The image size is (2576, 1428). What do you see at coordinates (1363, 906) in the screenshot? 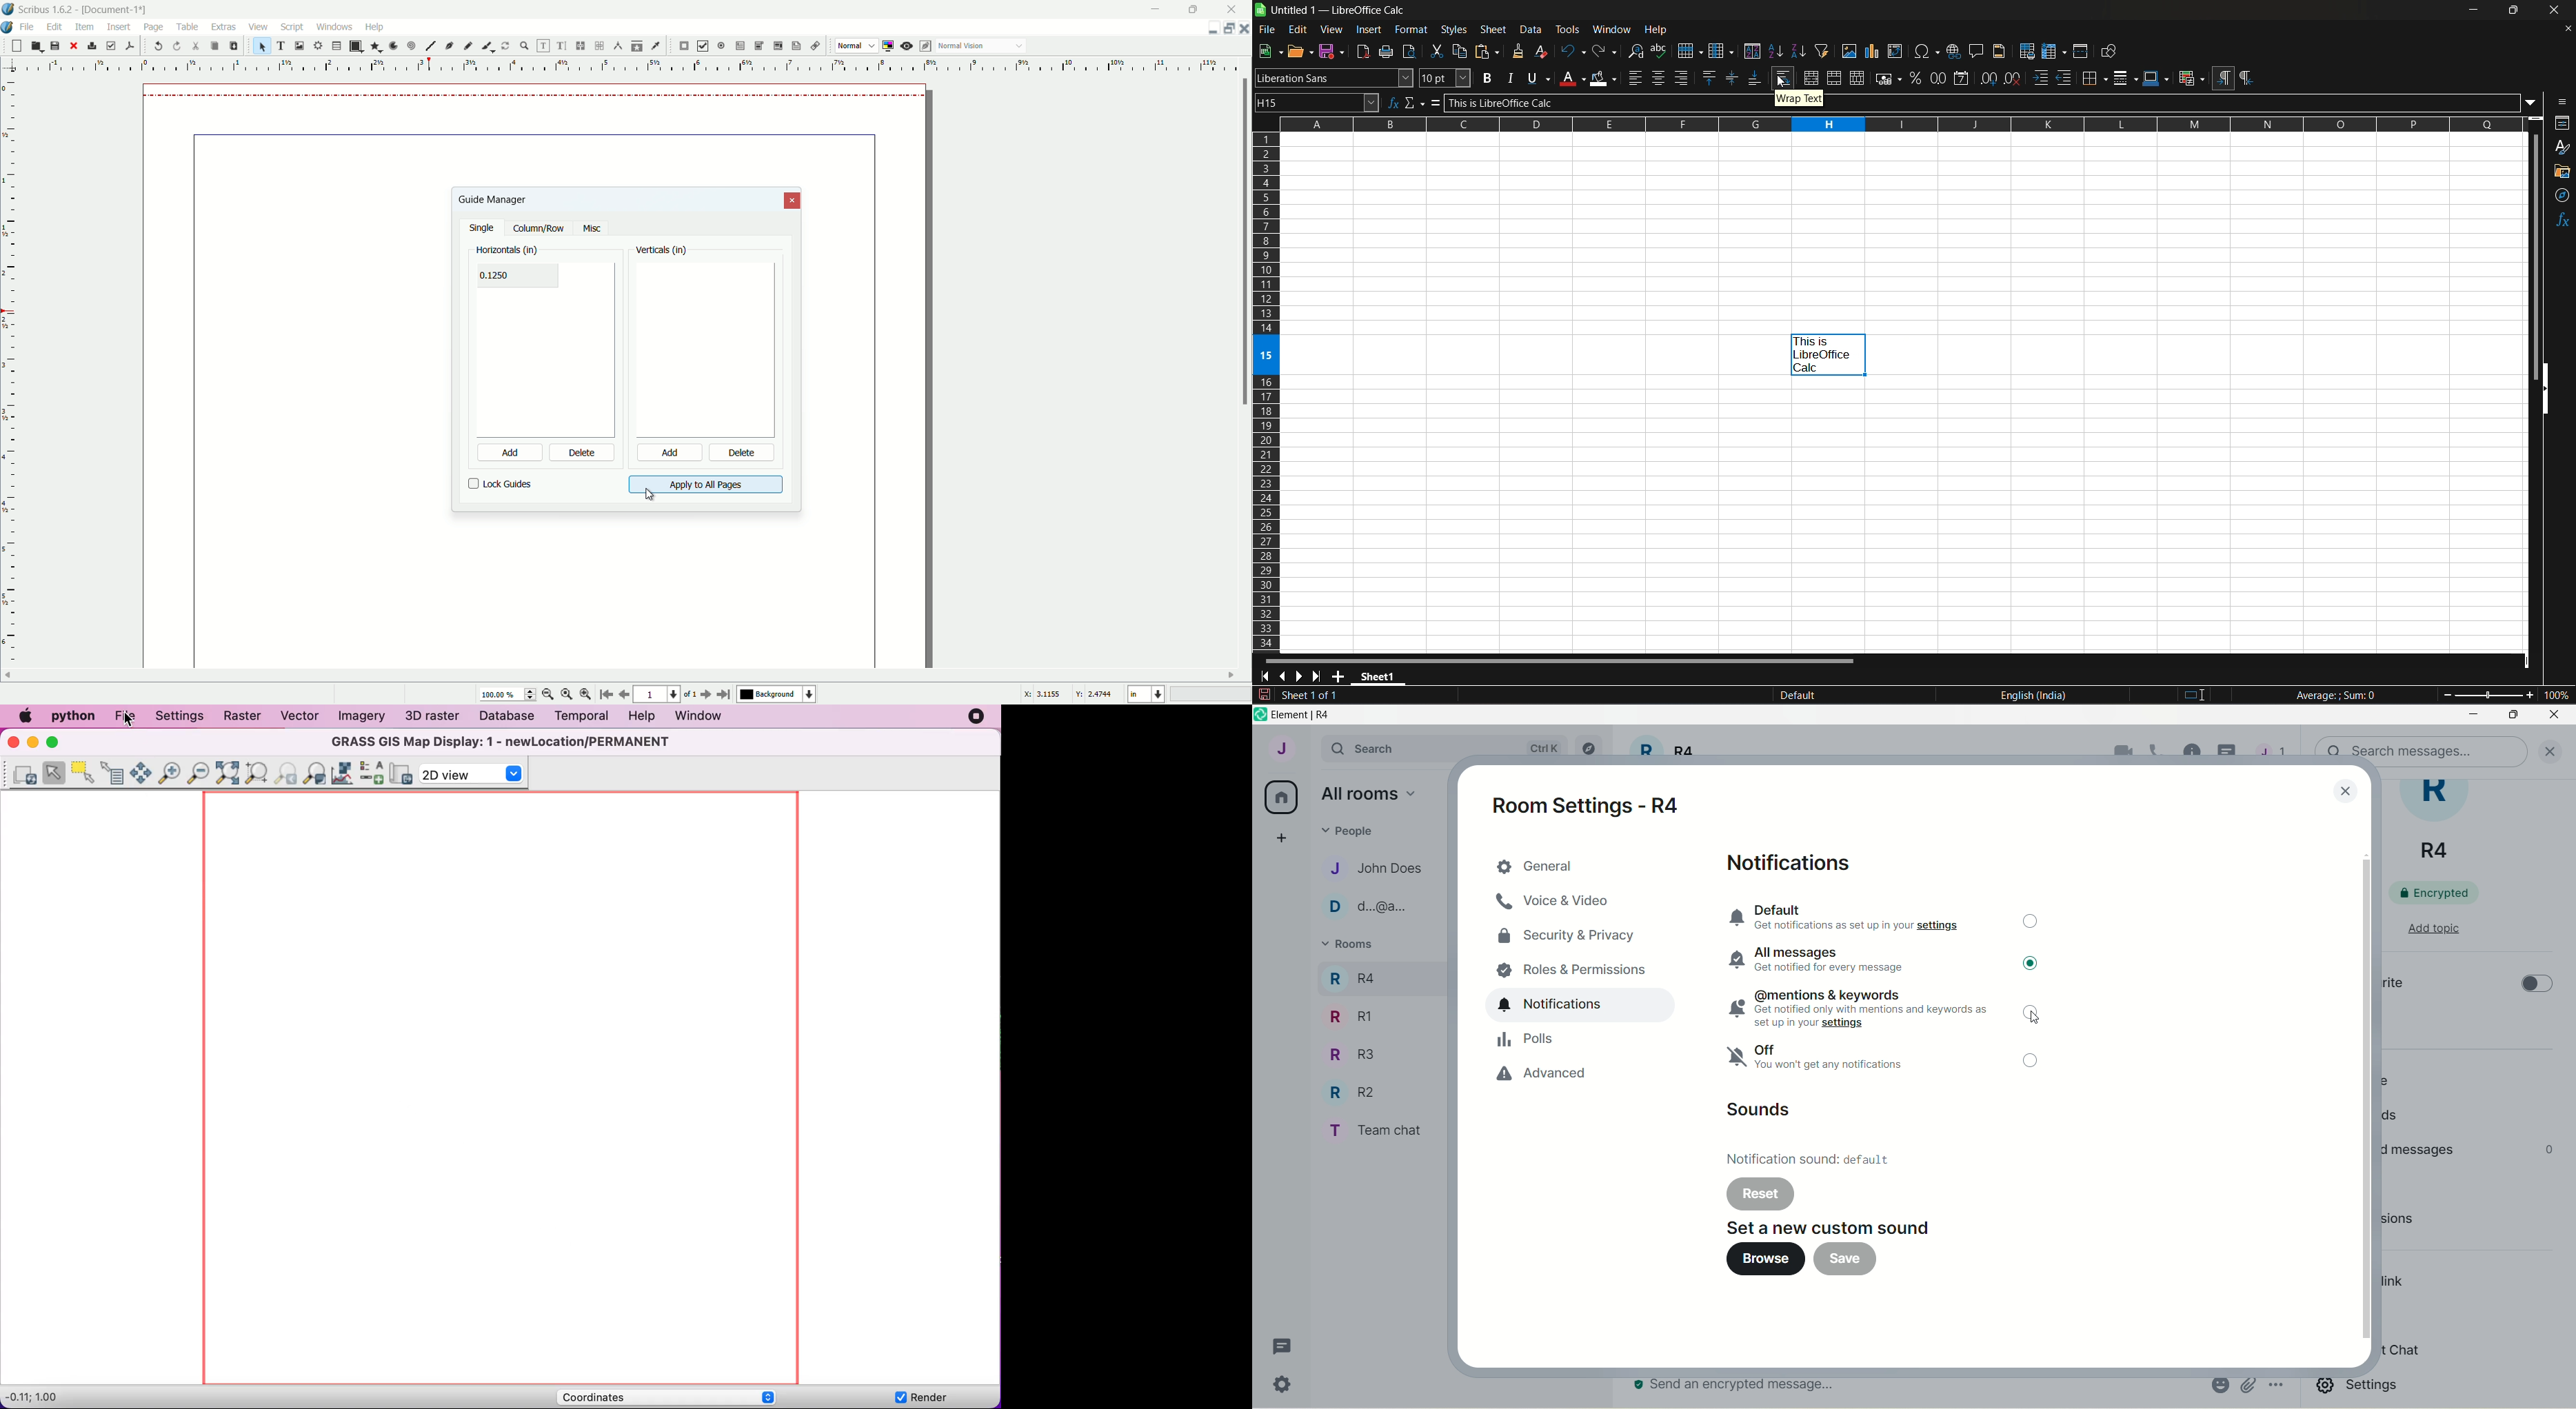
I see `D d.@a..` at bounding box center [1363, 906].